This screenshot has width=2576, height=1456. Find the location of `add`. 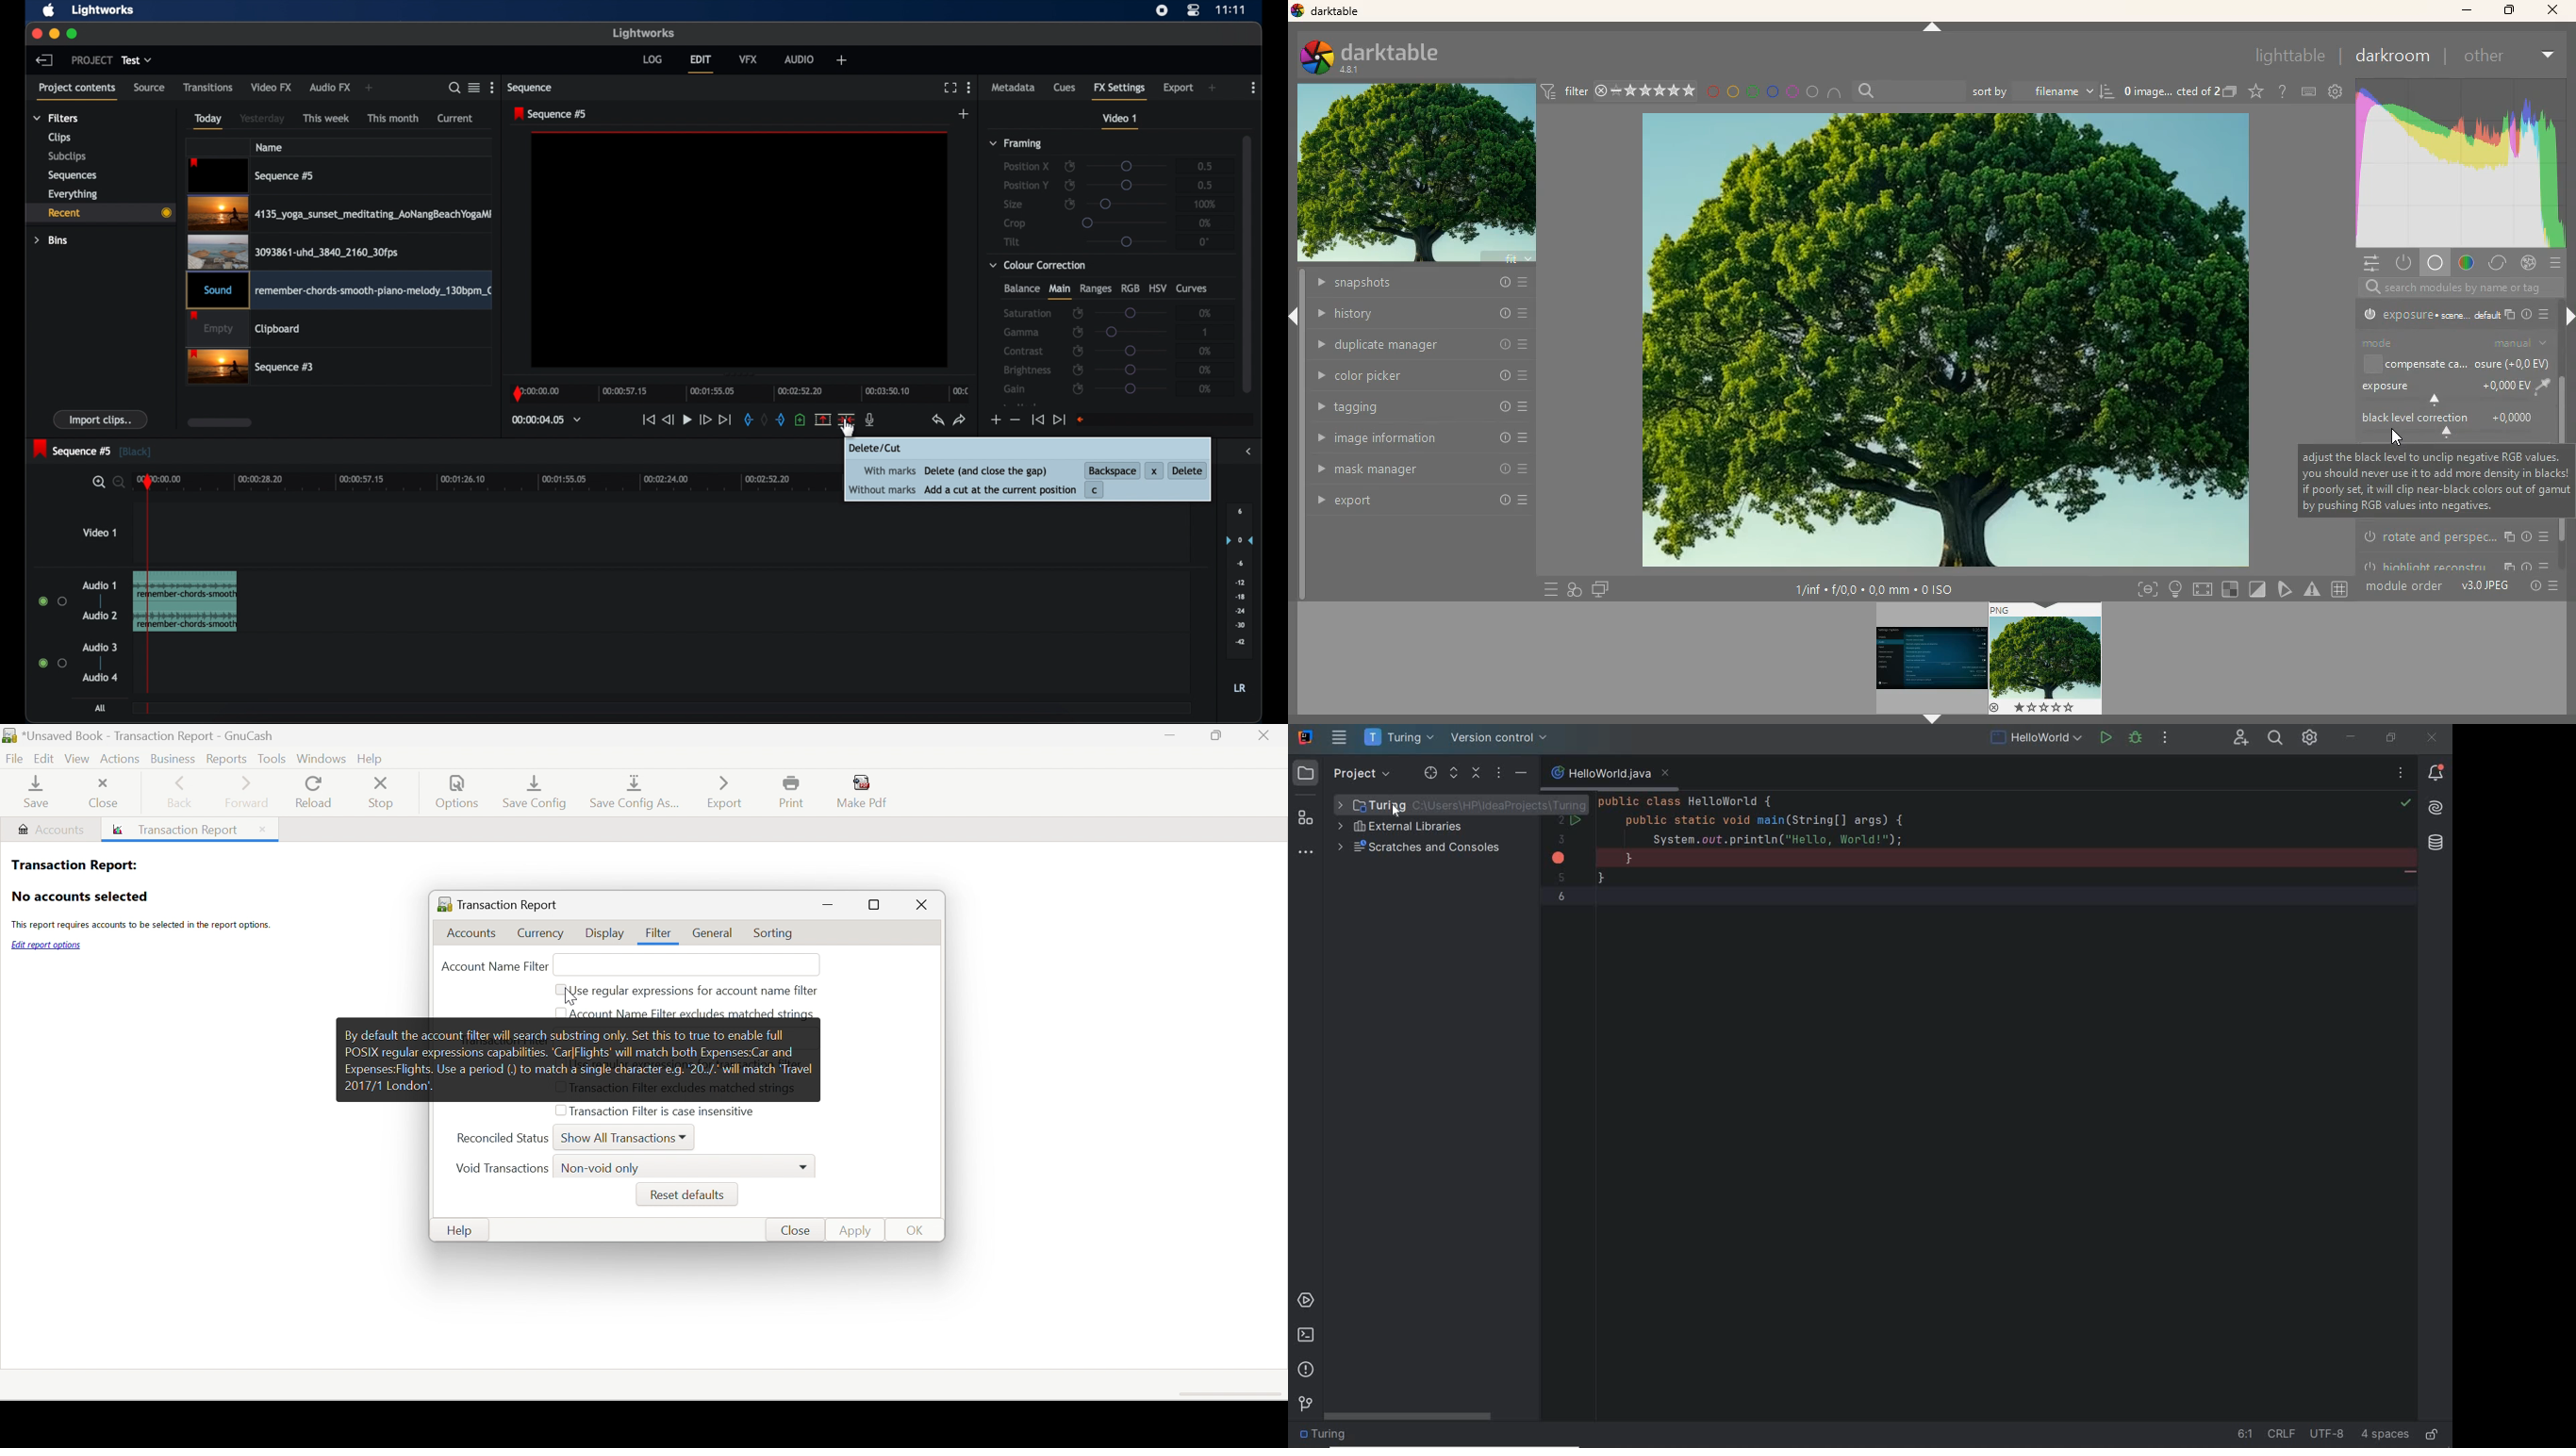

add is located at coordinates (965, 113).